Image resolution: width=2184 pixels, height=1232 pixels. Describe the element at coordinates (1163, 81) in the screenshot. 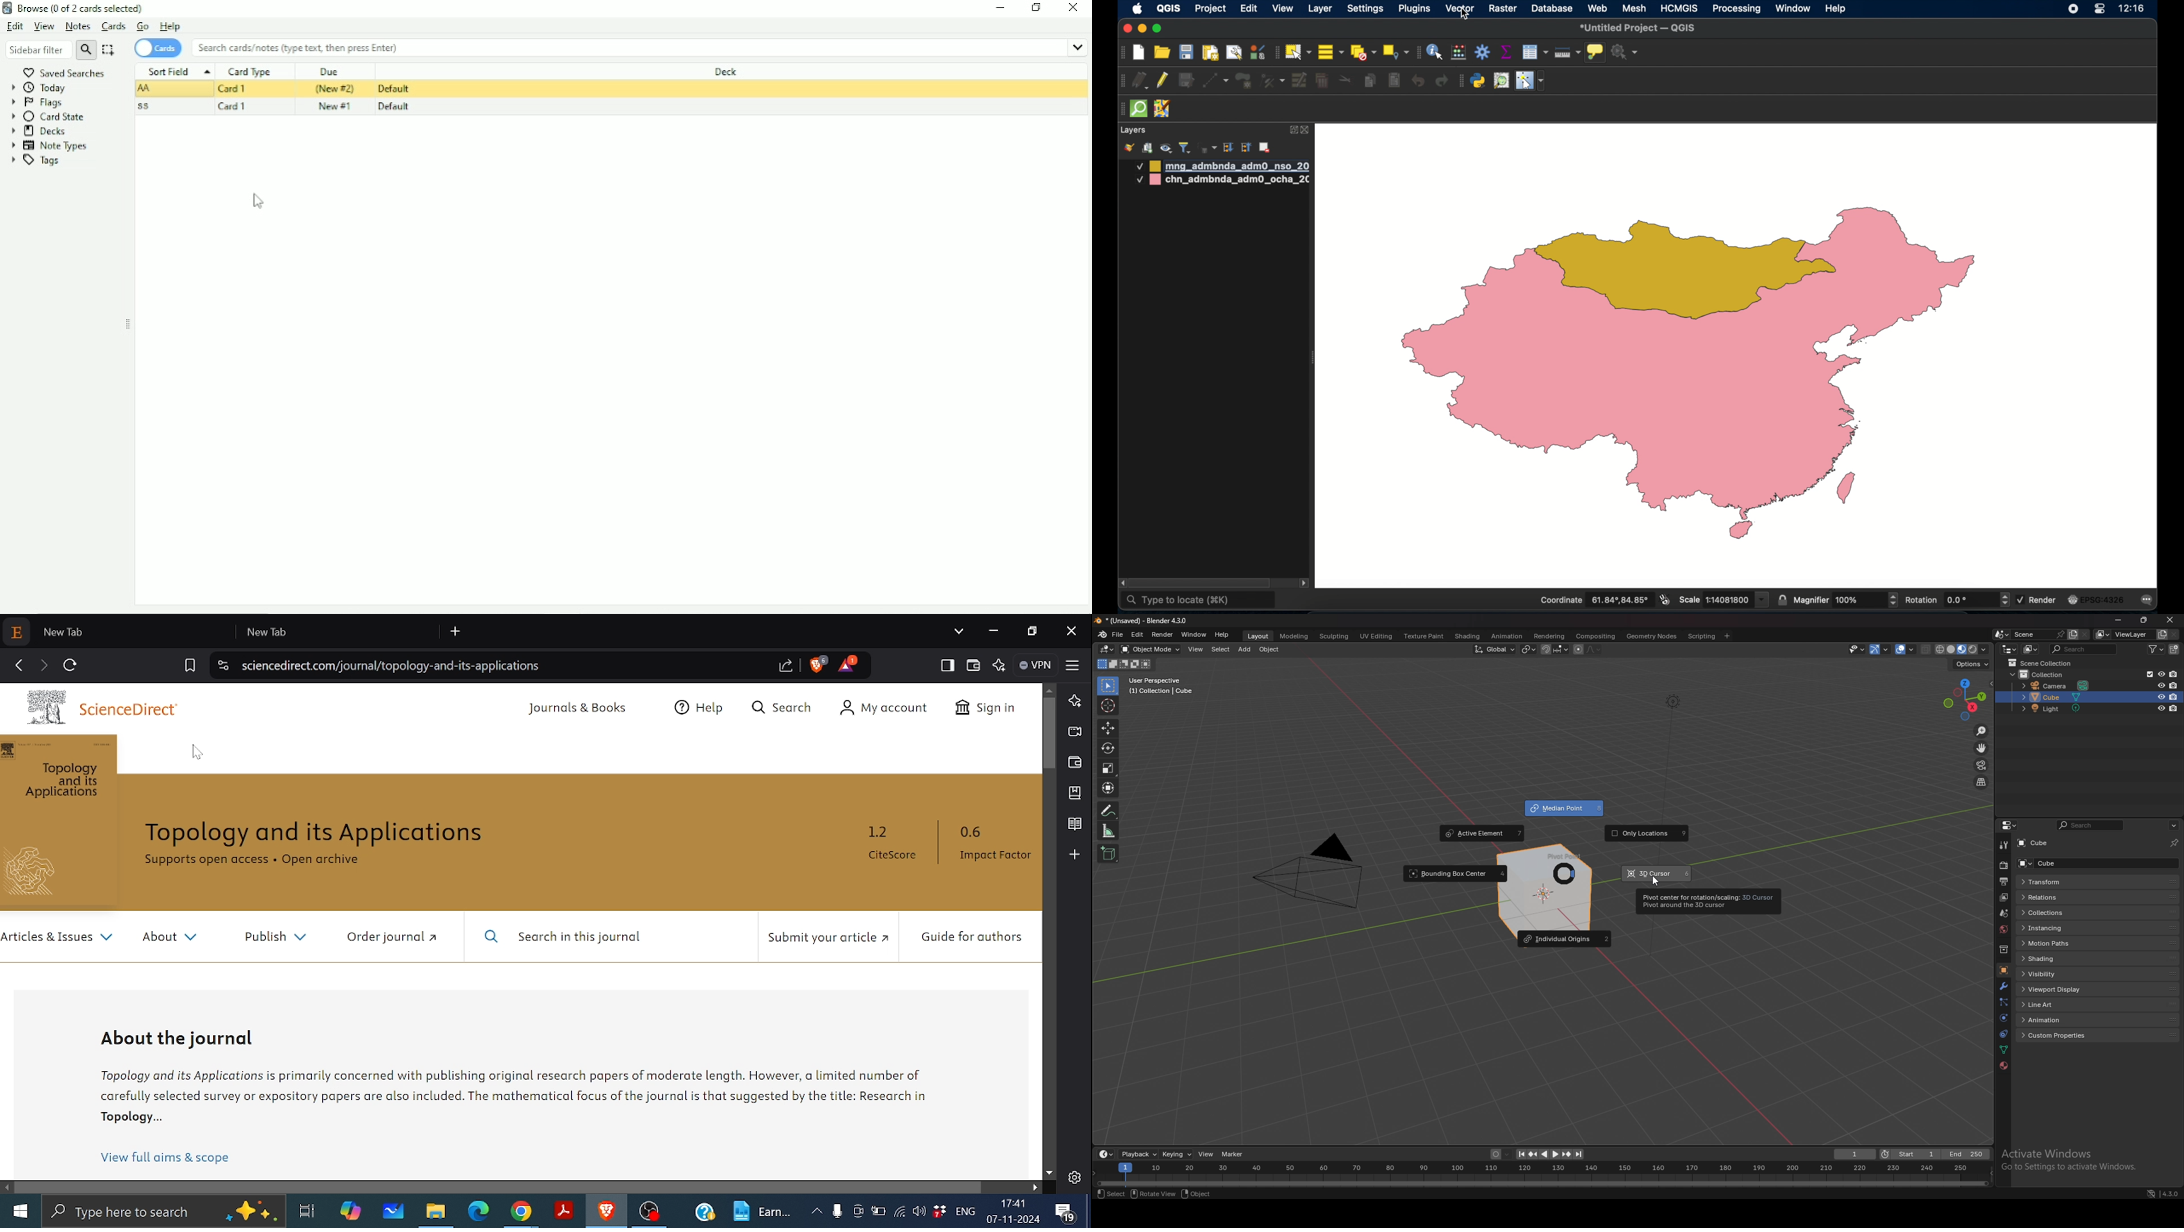

I see `toggle editing` at that location.